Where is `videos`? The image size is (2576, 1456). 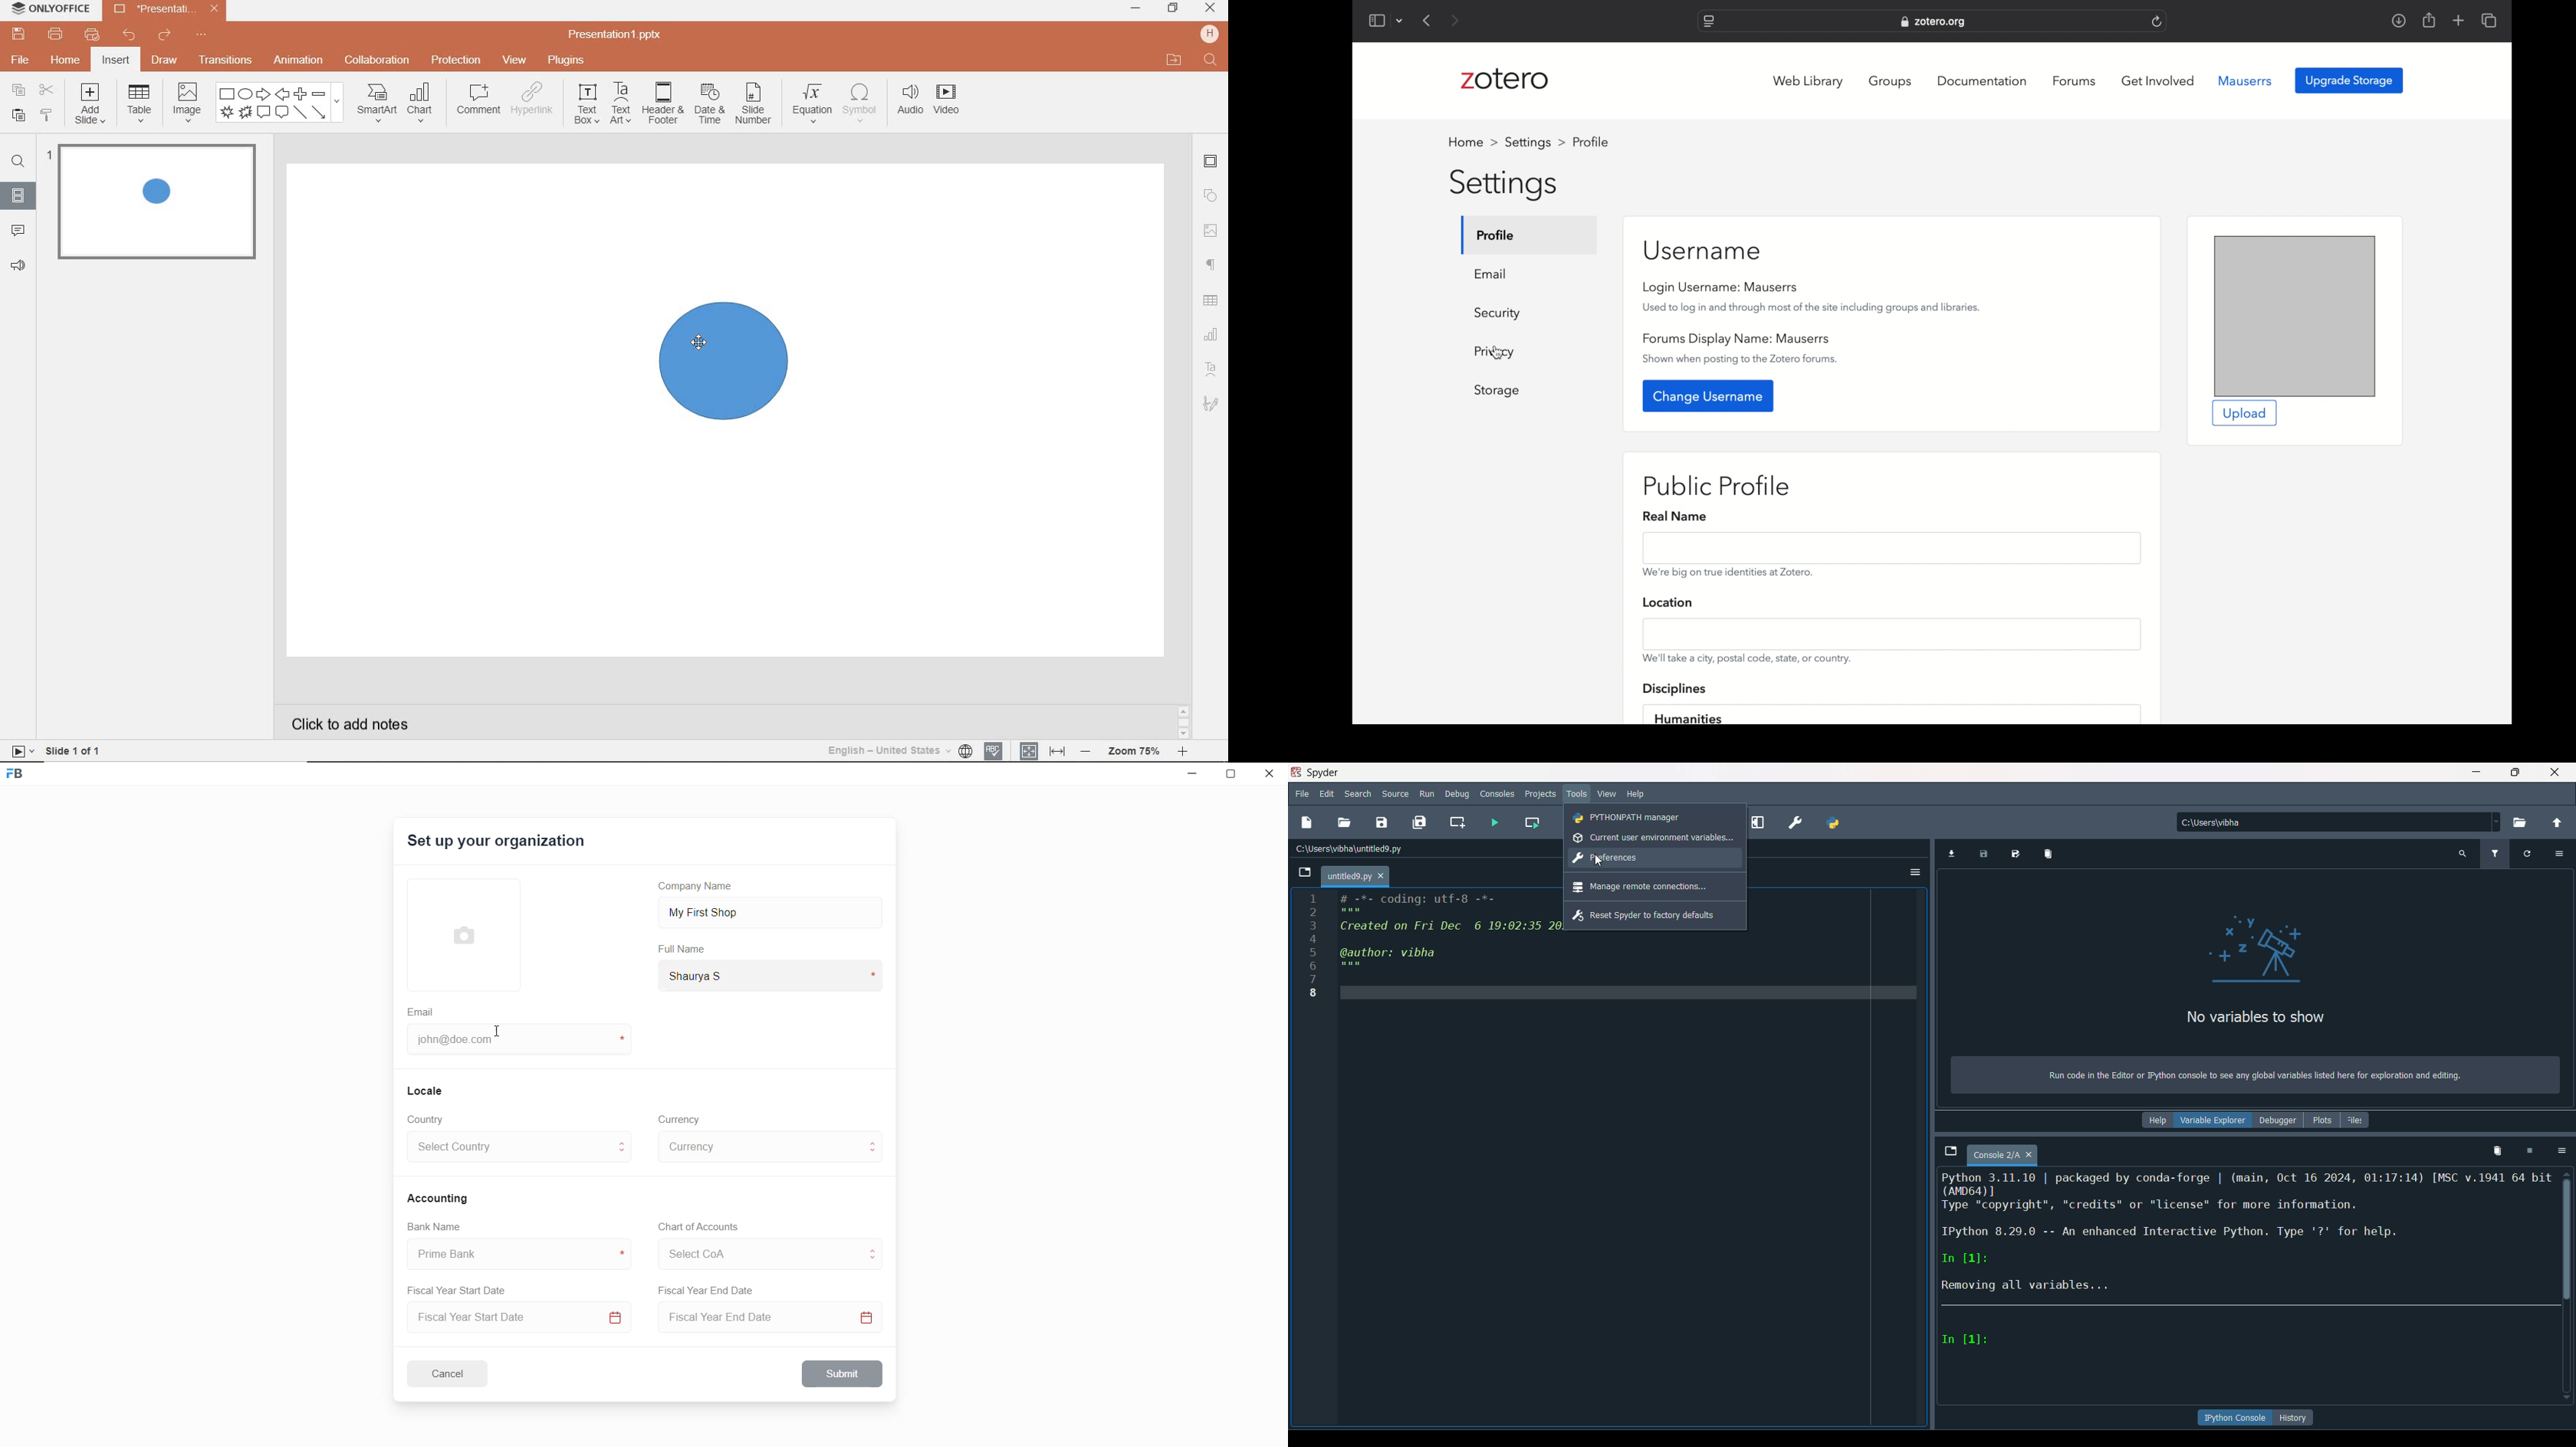
videos is located at coordinates (949, 101).